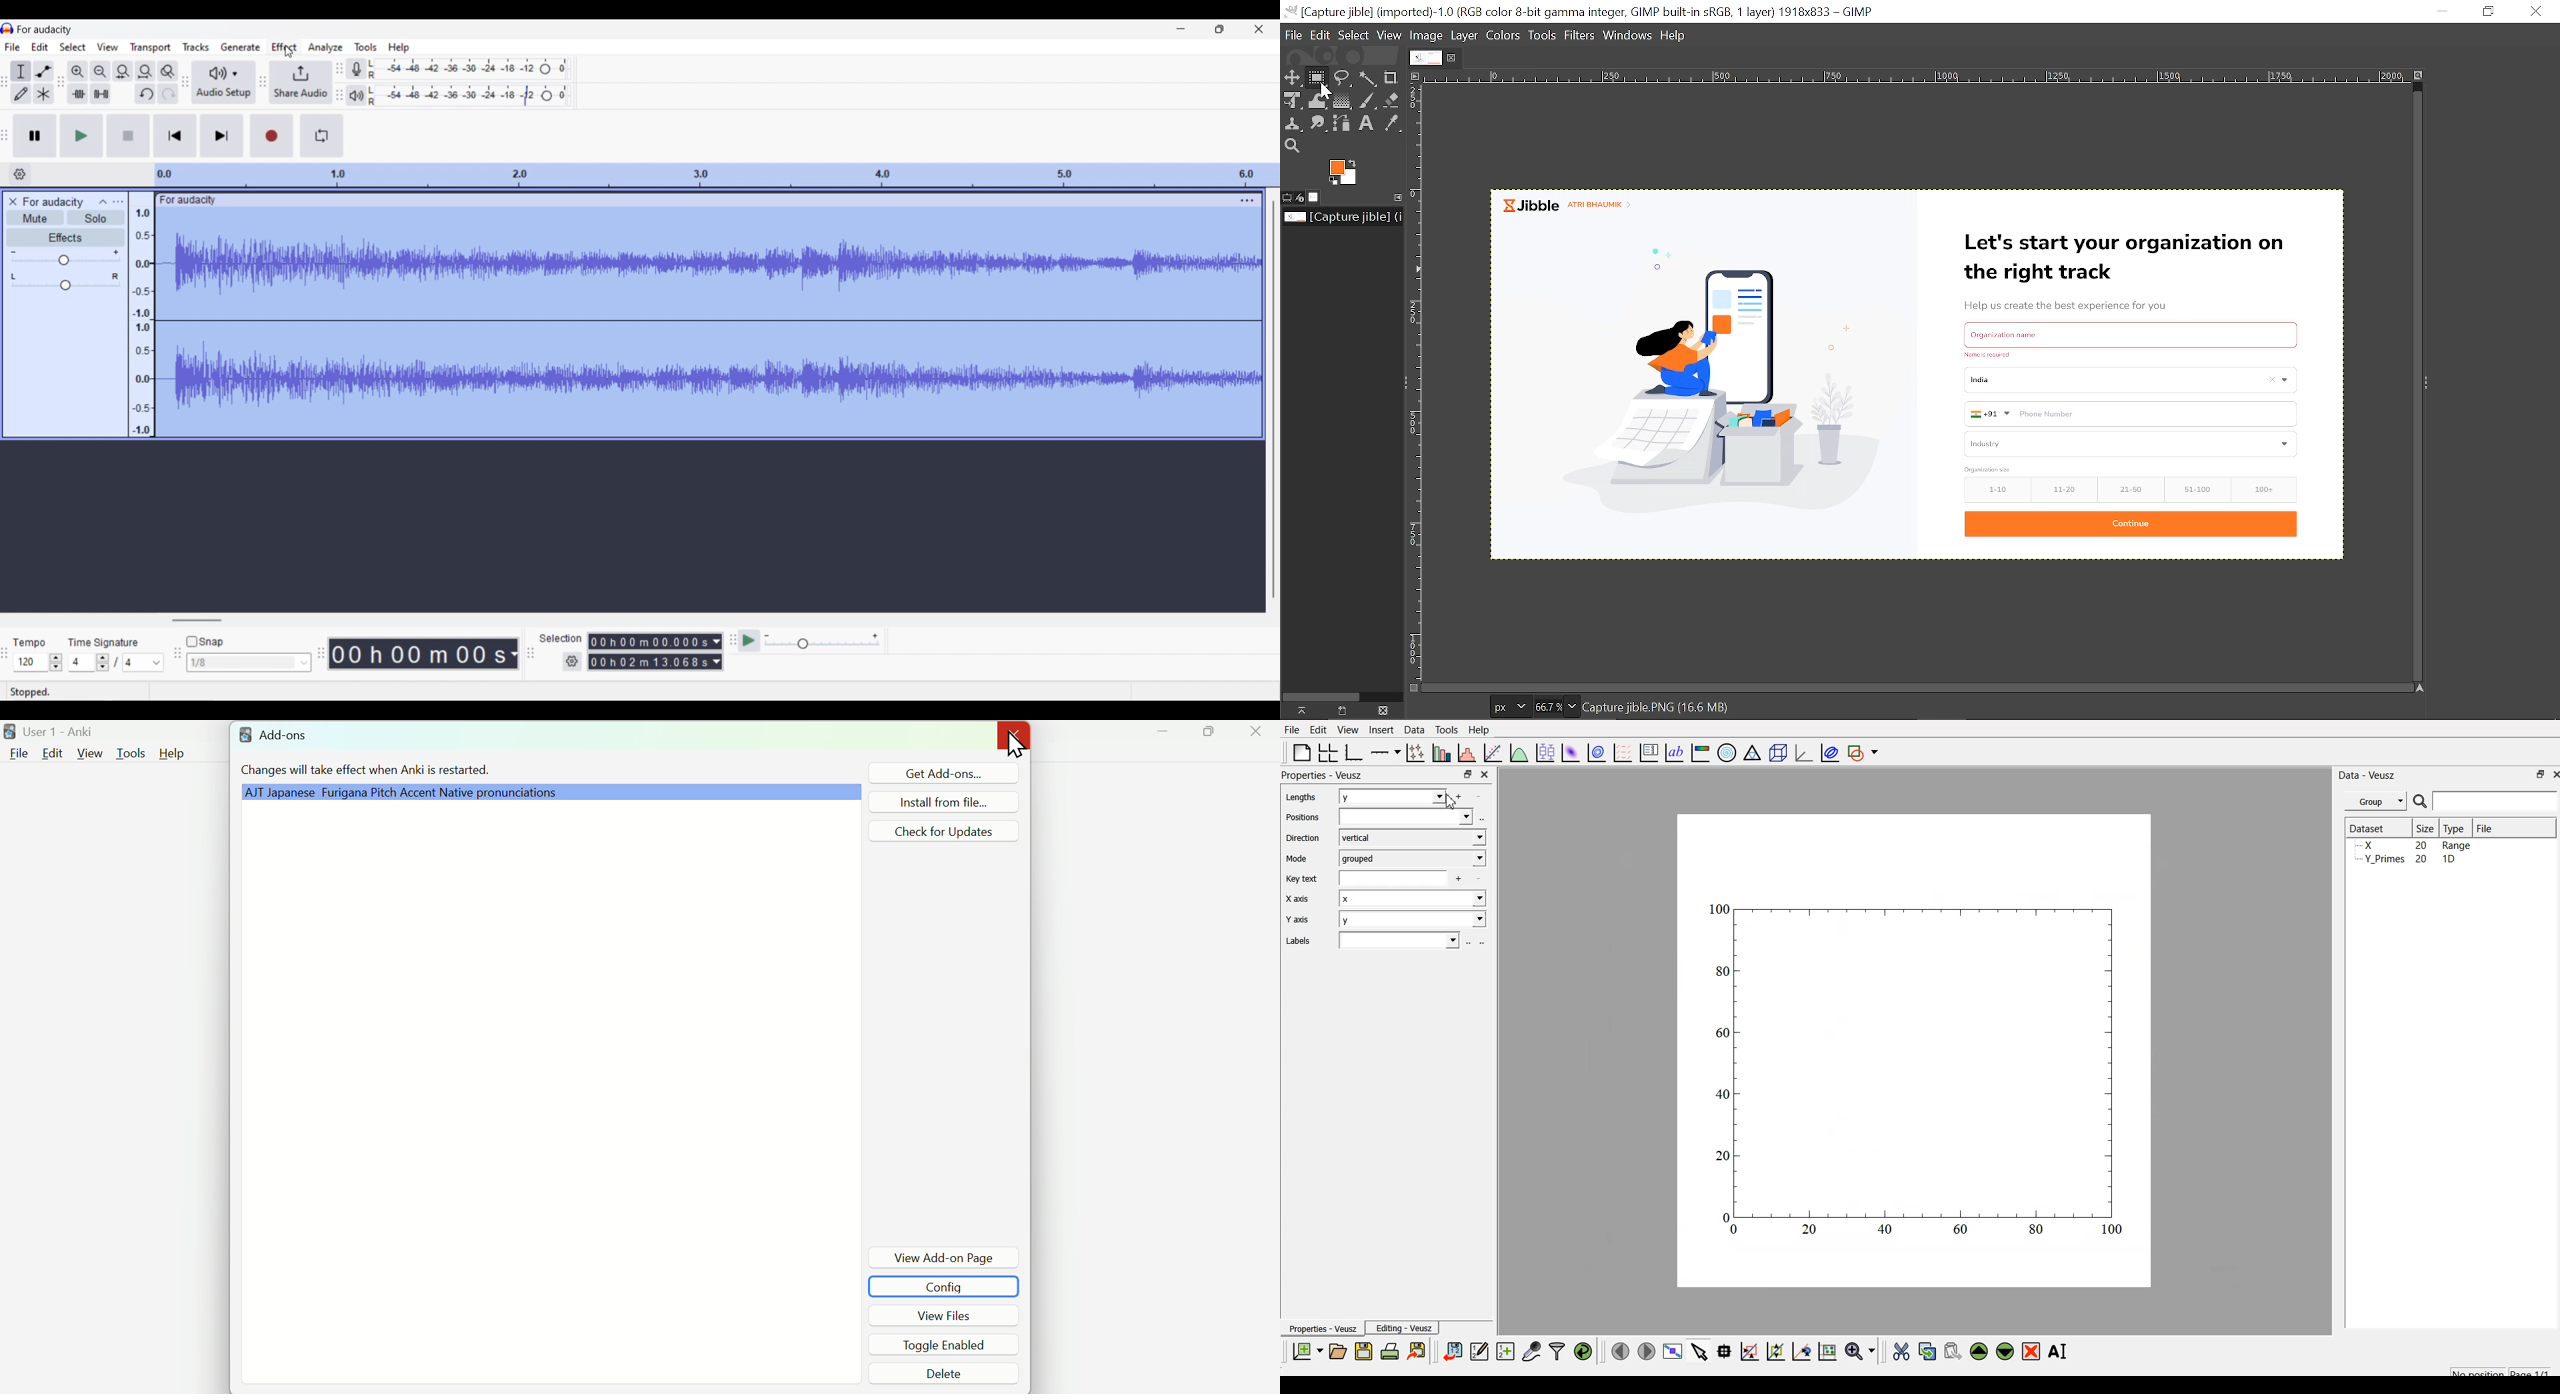 The image size is (2576, 1400). What do you see at coordinates (1866, 751) in the screenshot?
I see `add shape to plot` at bounding box center [1866, 751].